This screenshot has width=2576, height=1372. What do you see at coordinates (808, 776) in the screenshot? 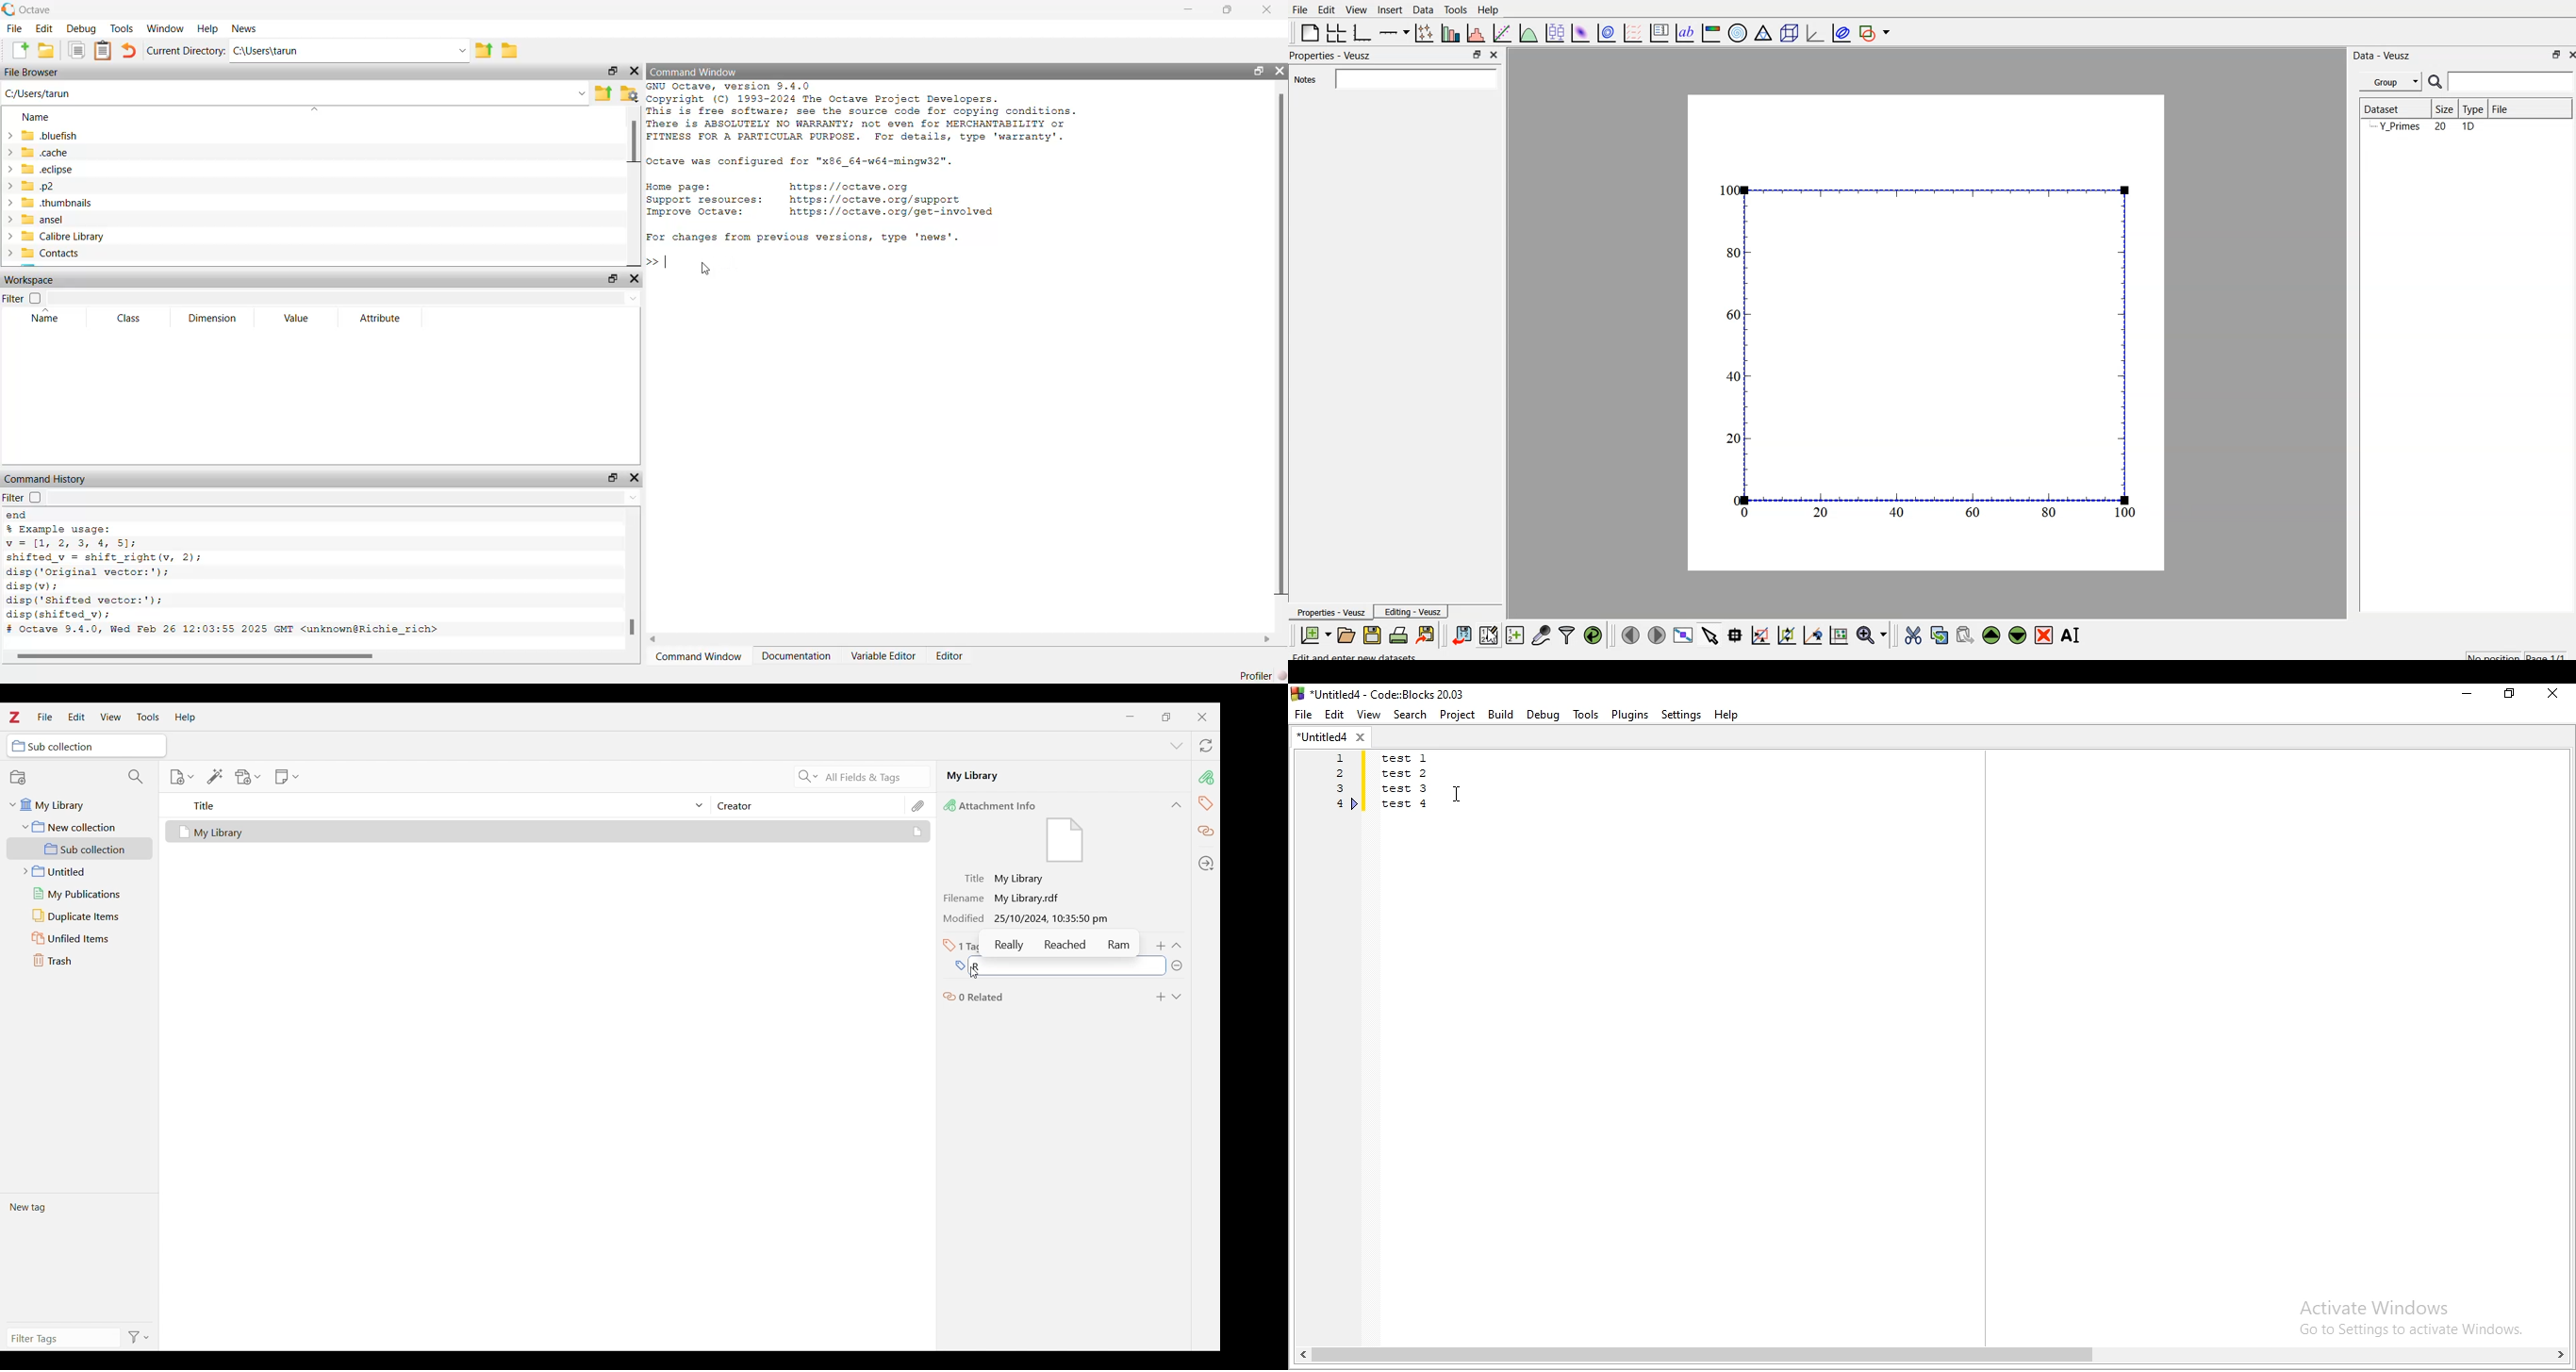
I see `Search criteria options` at bounding box center [808, 776].